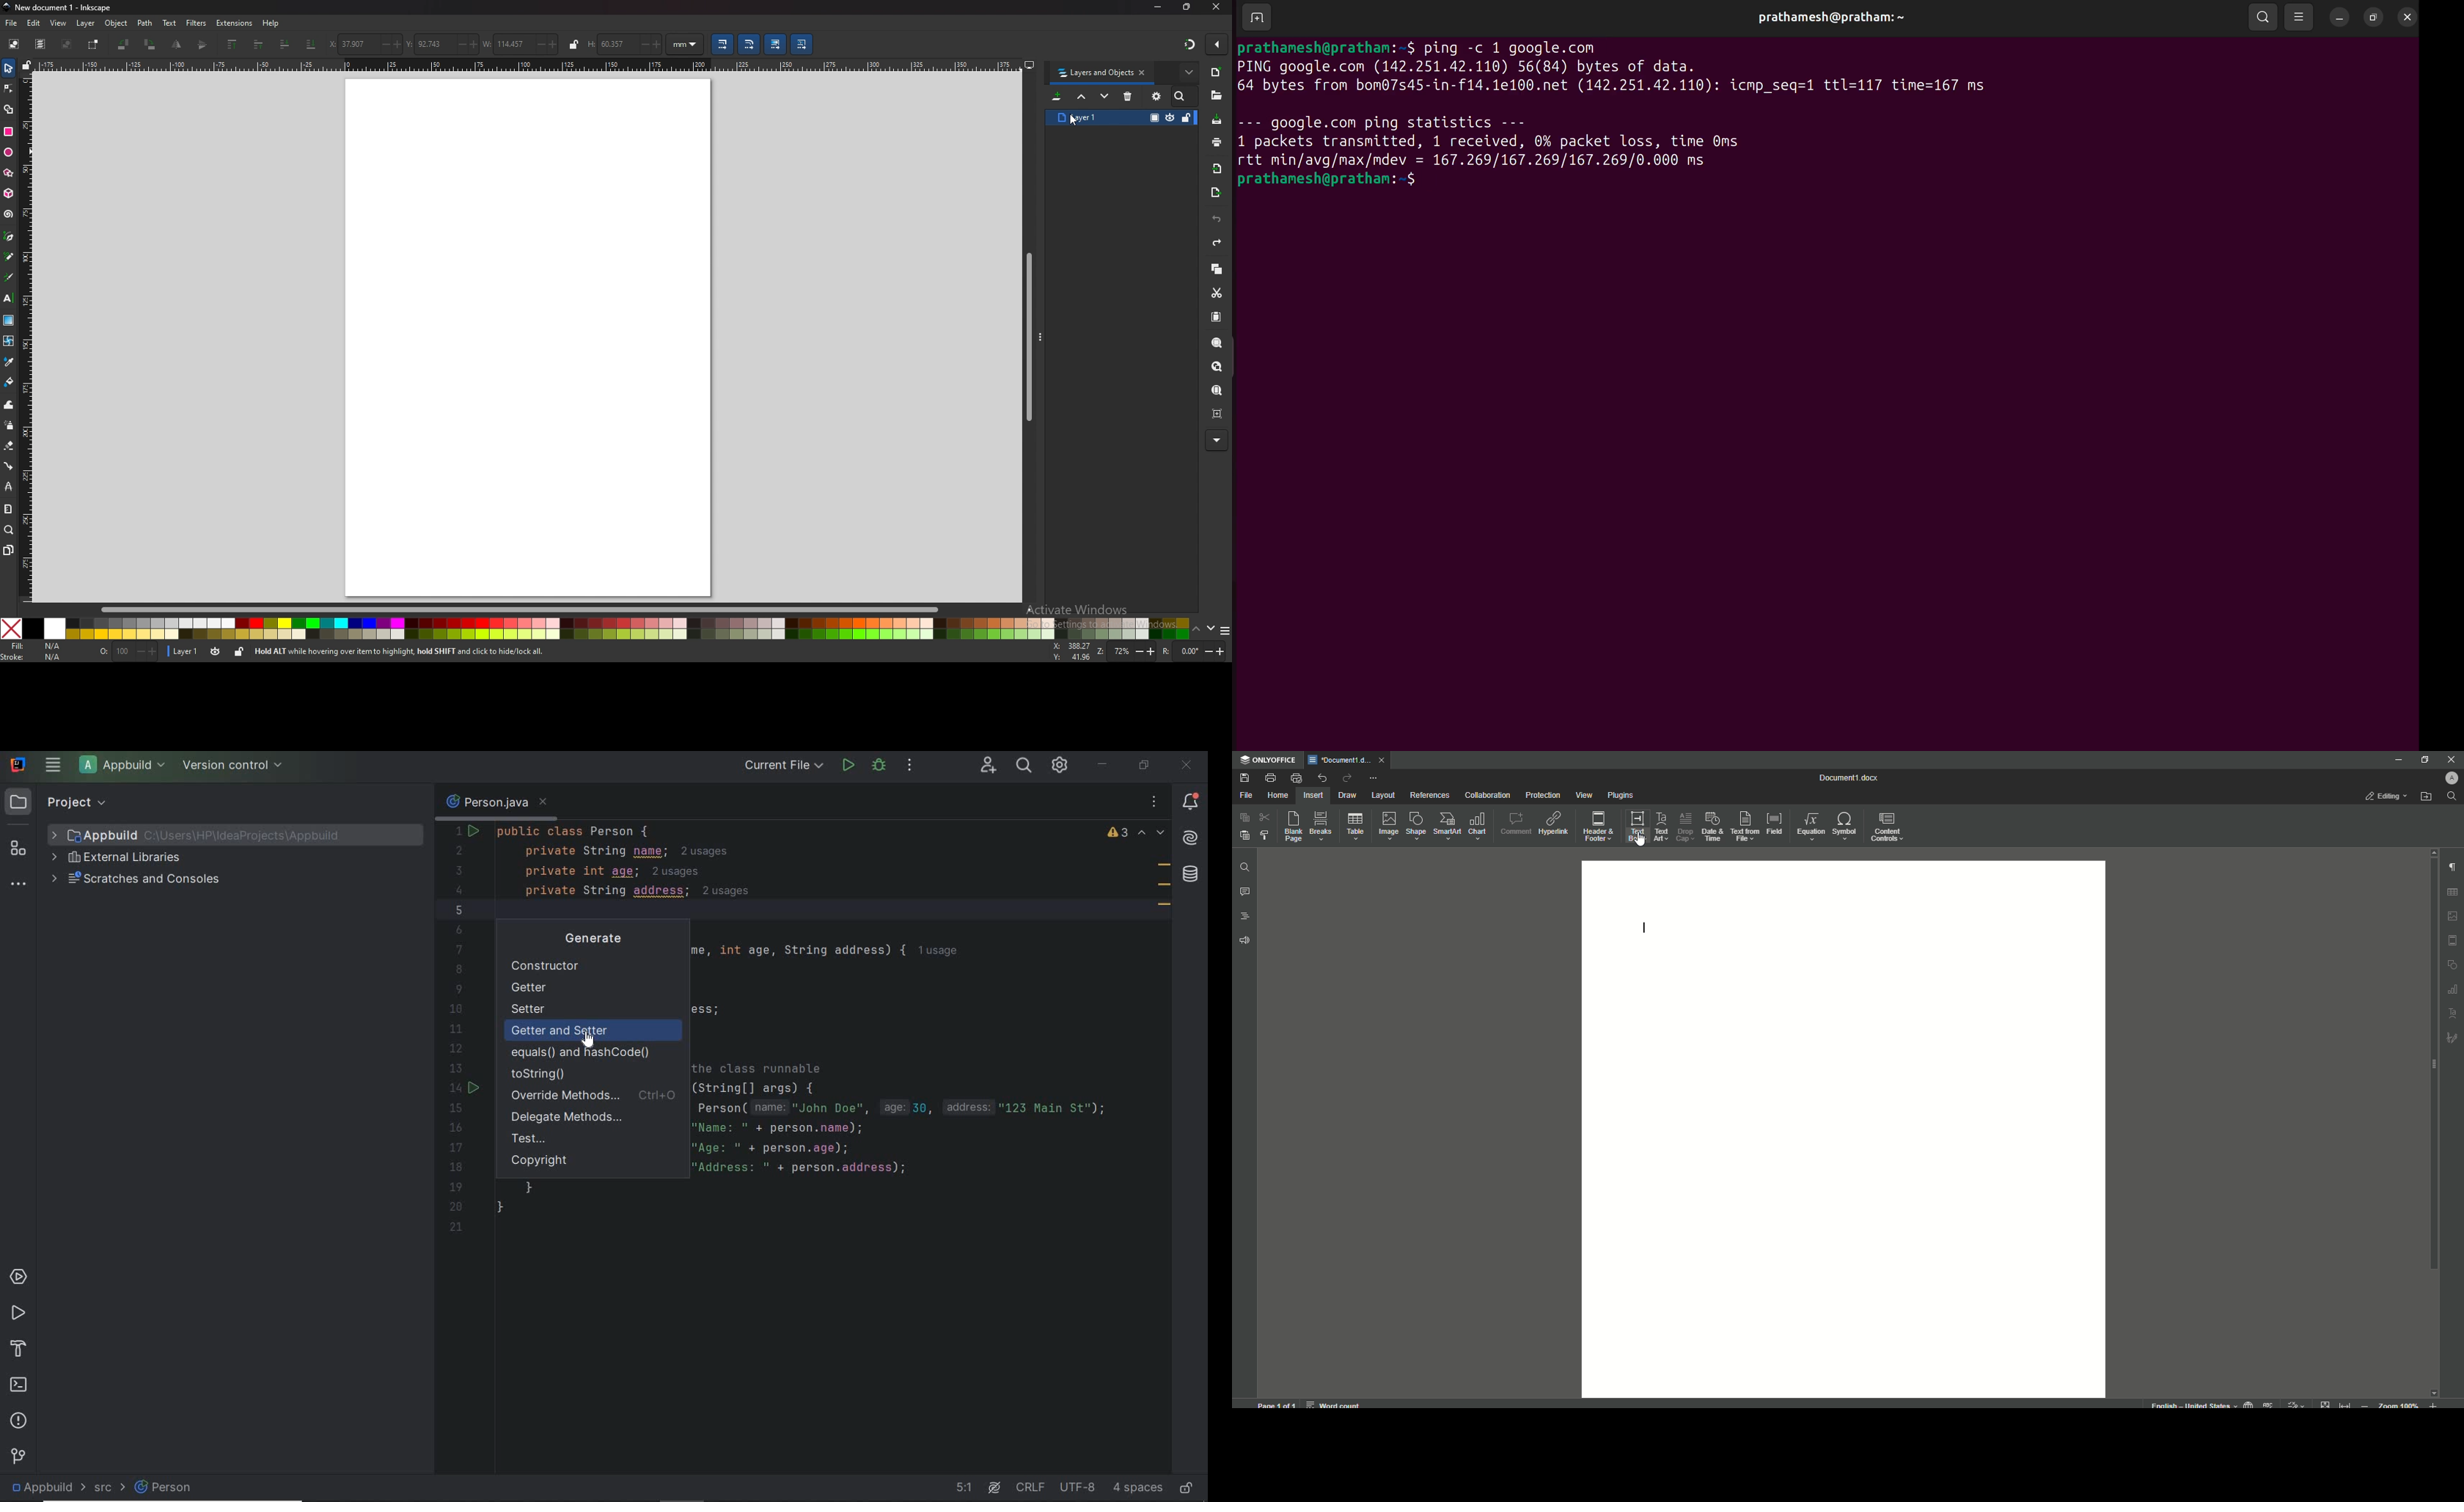 This screenshot has height=1512, width=2464. Describe the element at coordinates (2402, 1404) in the screenshot. I see `zoom out or zoom in` at that location.